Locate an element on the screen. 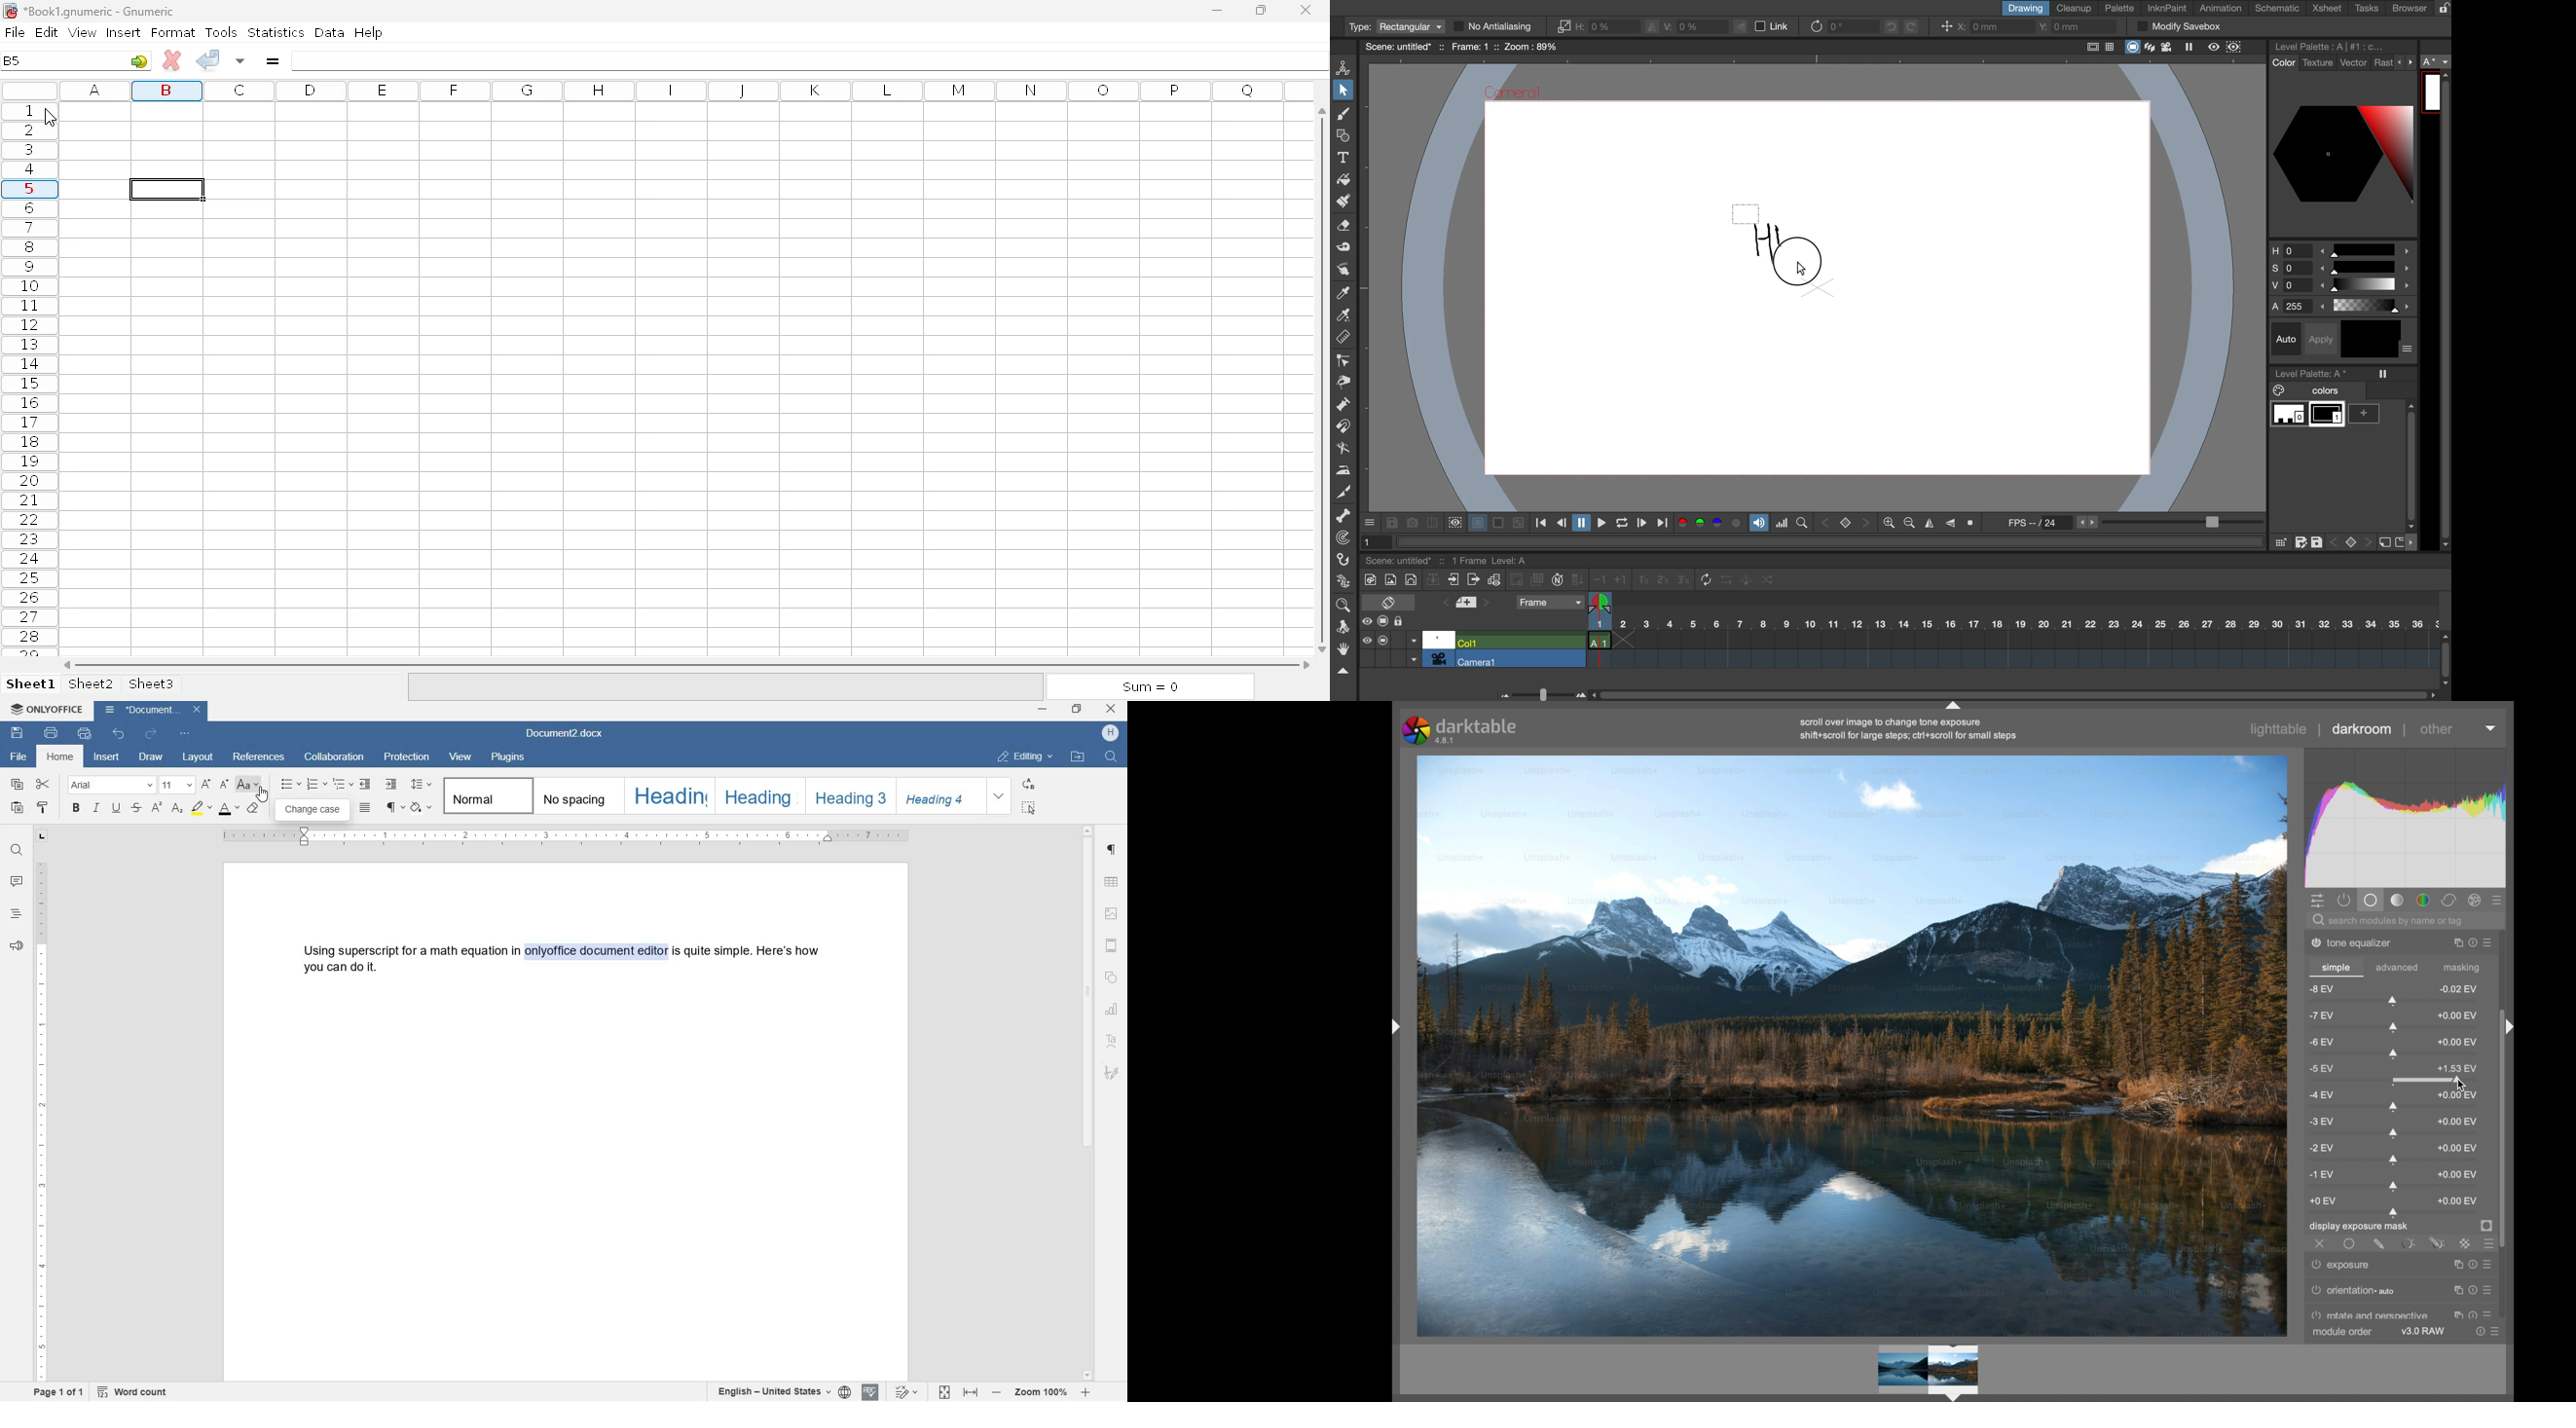 The width and height of the screenshot is (2576, 1428). 1 is located at coordinates (1373, 541).